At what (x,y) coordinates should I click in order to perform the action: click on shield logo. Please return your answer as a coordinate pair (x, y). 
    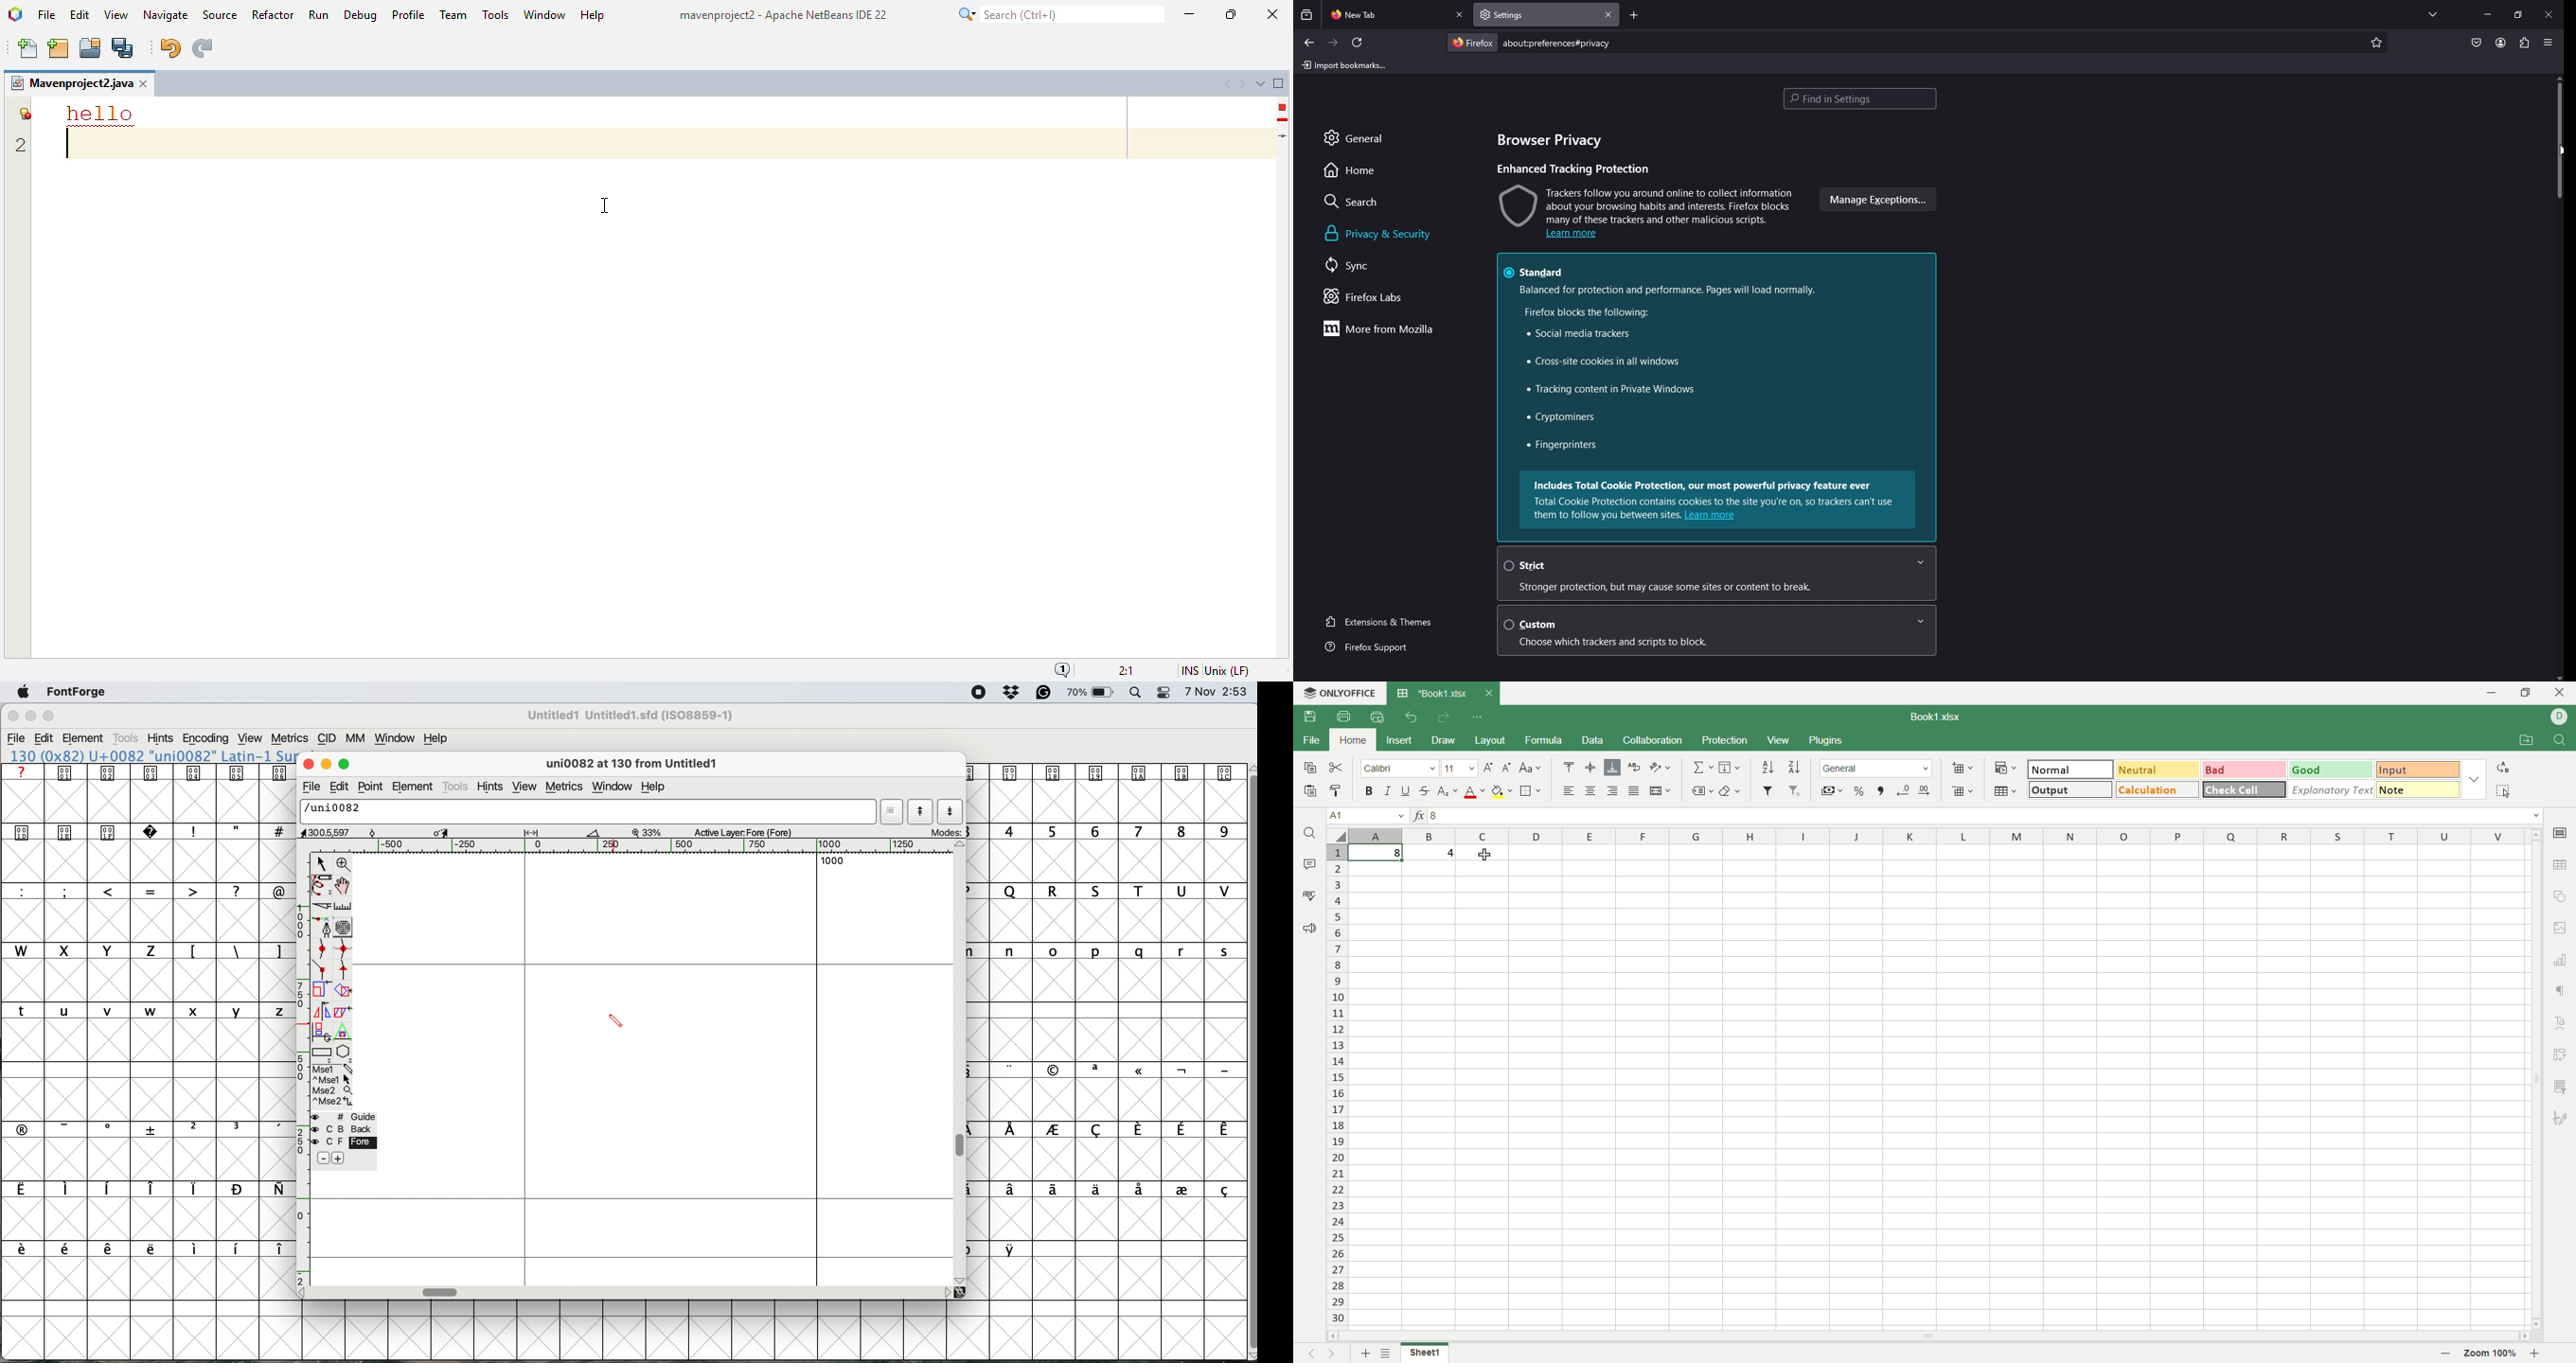
    Looking at the image, I should click on (1516, 204).